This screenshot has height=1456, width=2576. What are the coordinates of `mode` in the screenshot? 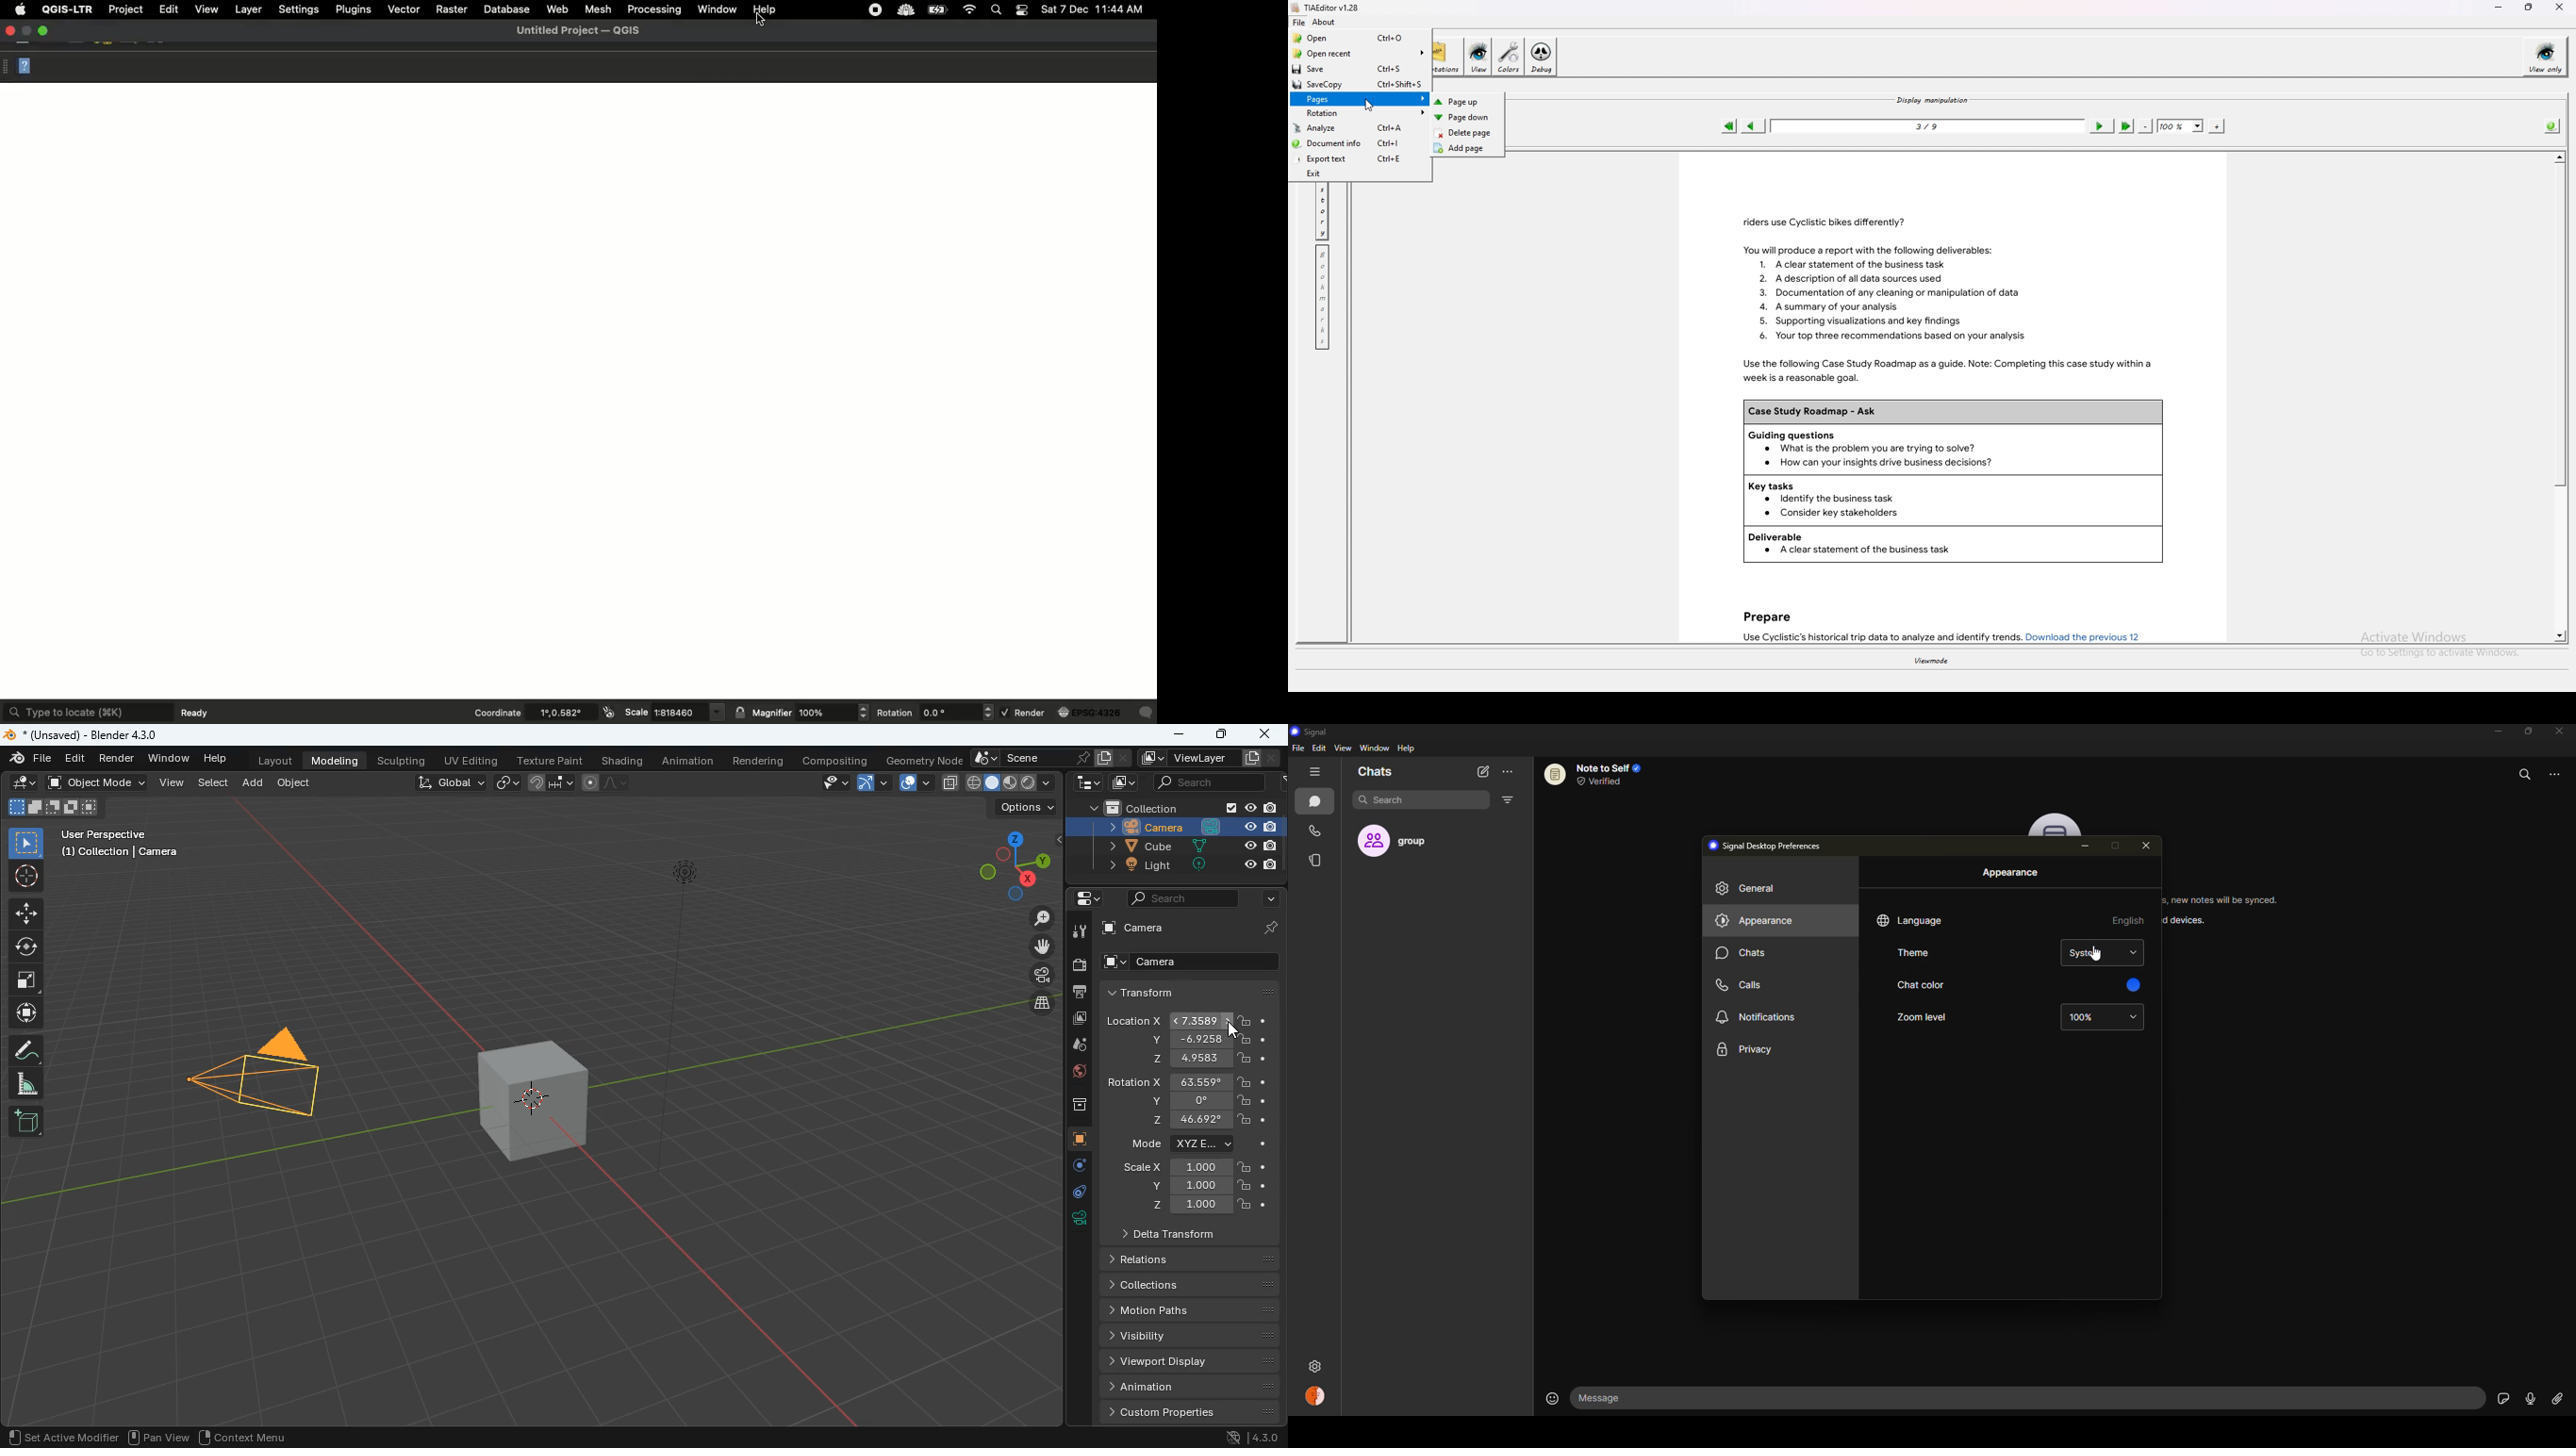 It's located at (1198, 1145).